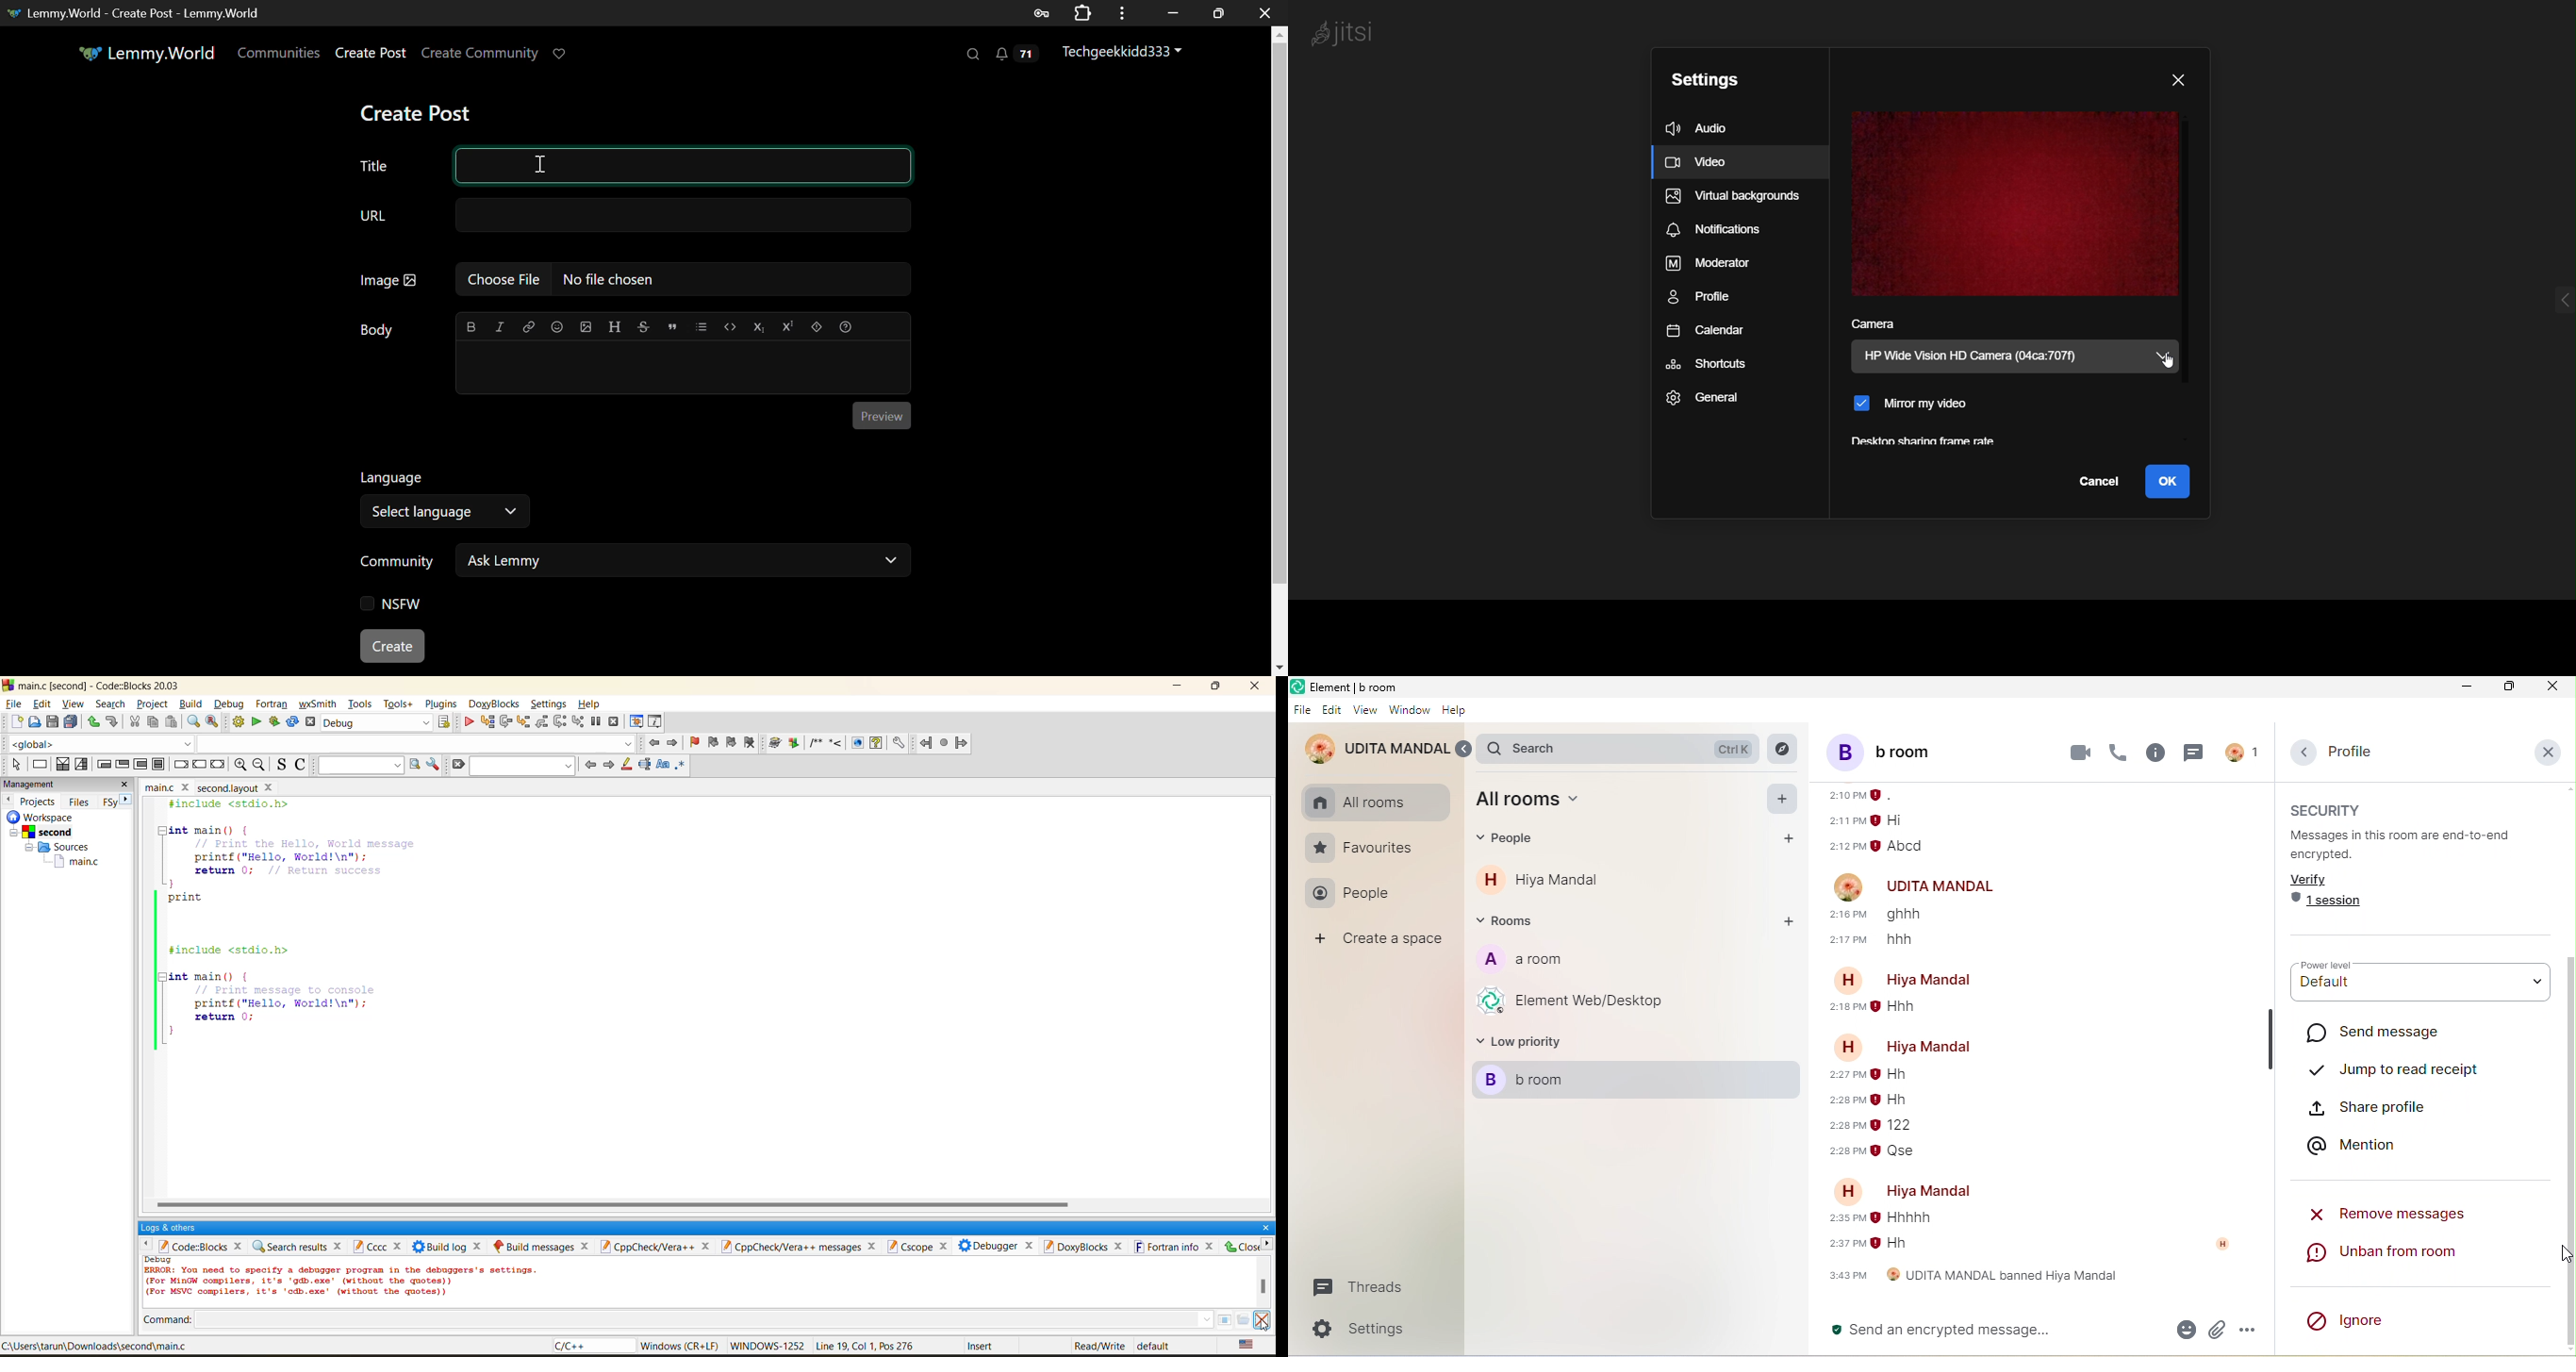 The image size is (2576, 1372). I want to click on return instruction, so click(217, 765).